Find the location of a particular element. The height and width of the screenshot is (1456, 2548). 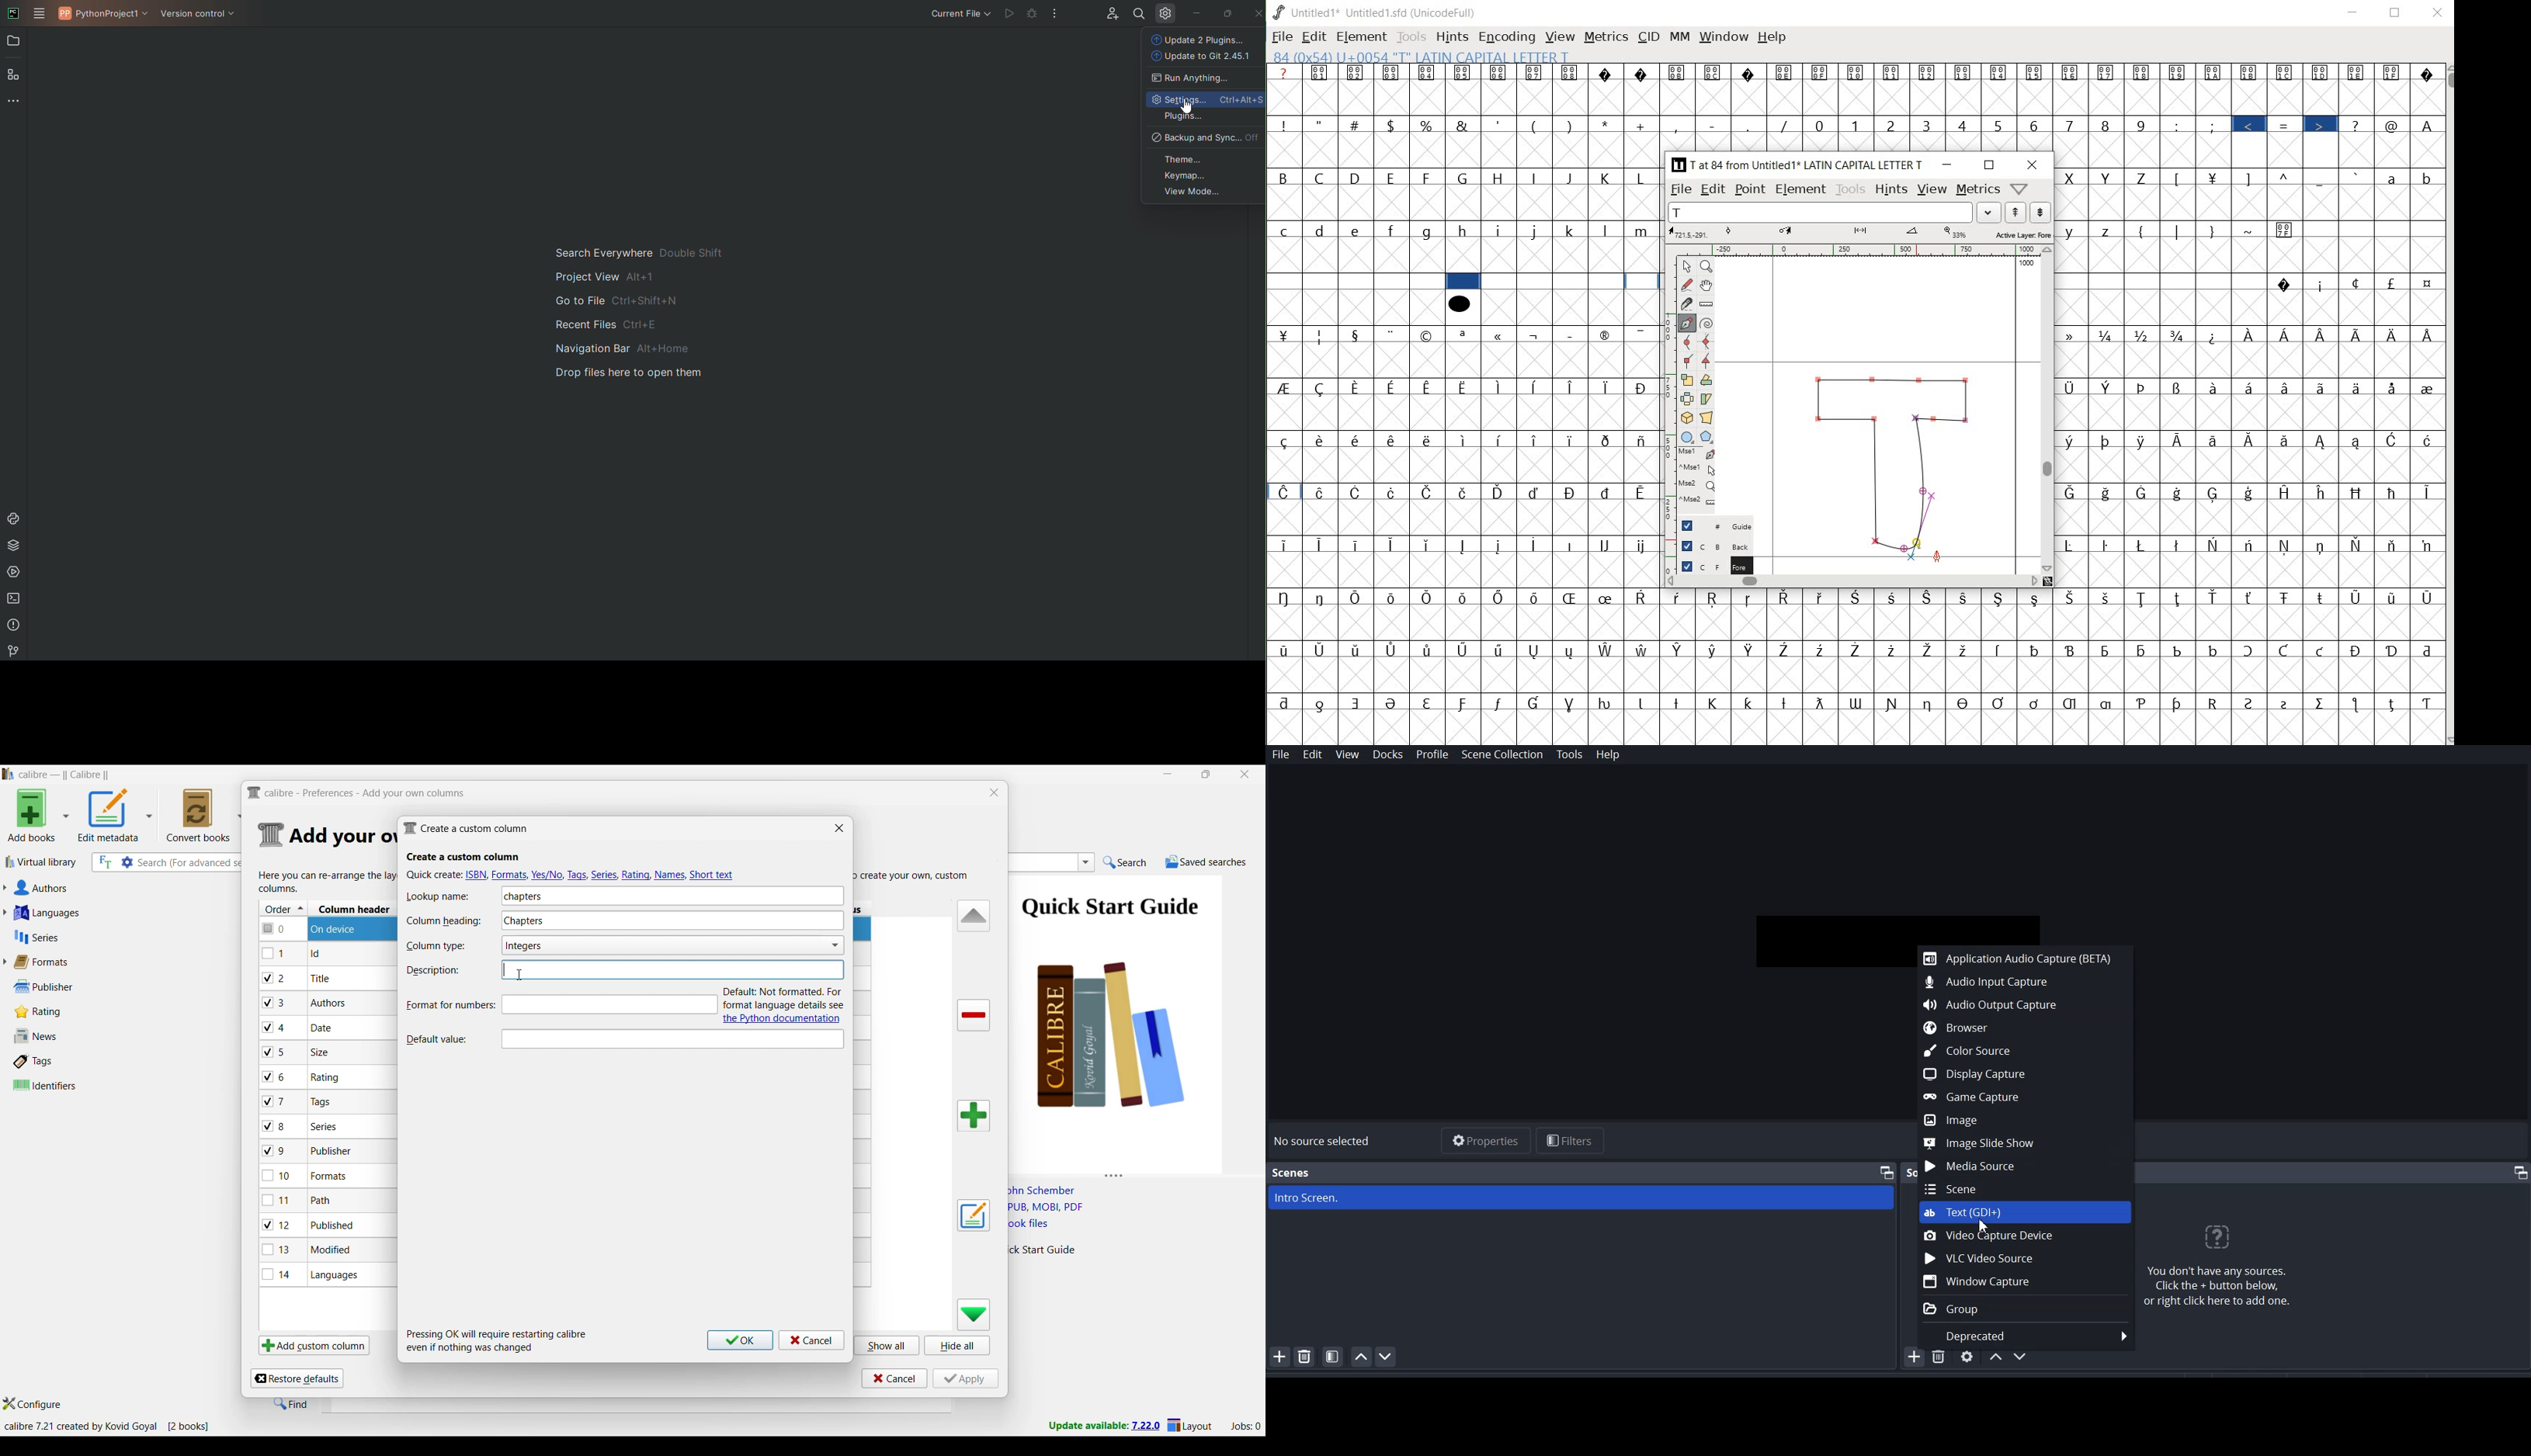

F is located at coordinates (1427, 178).